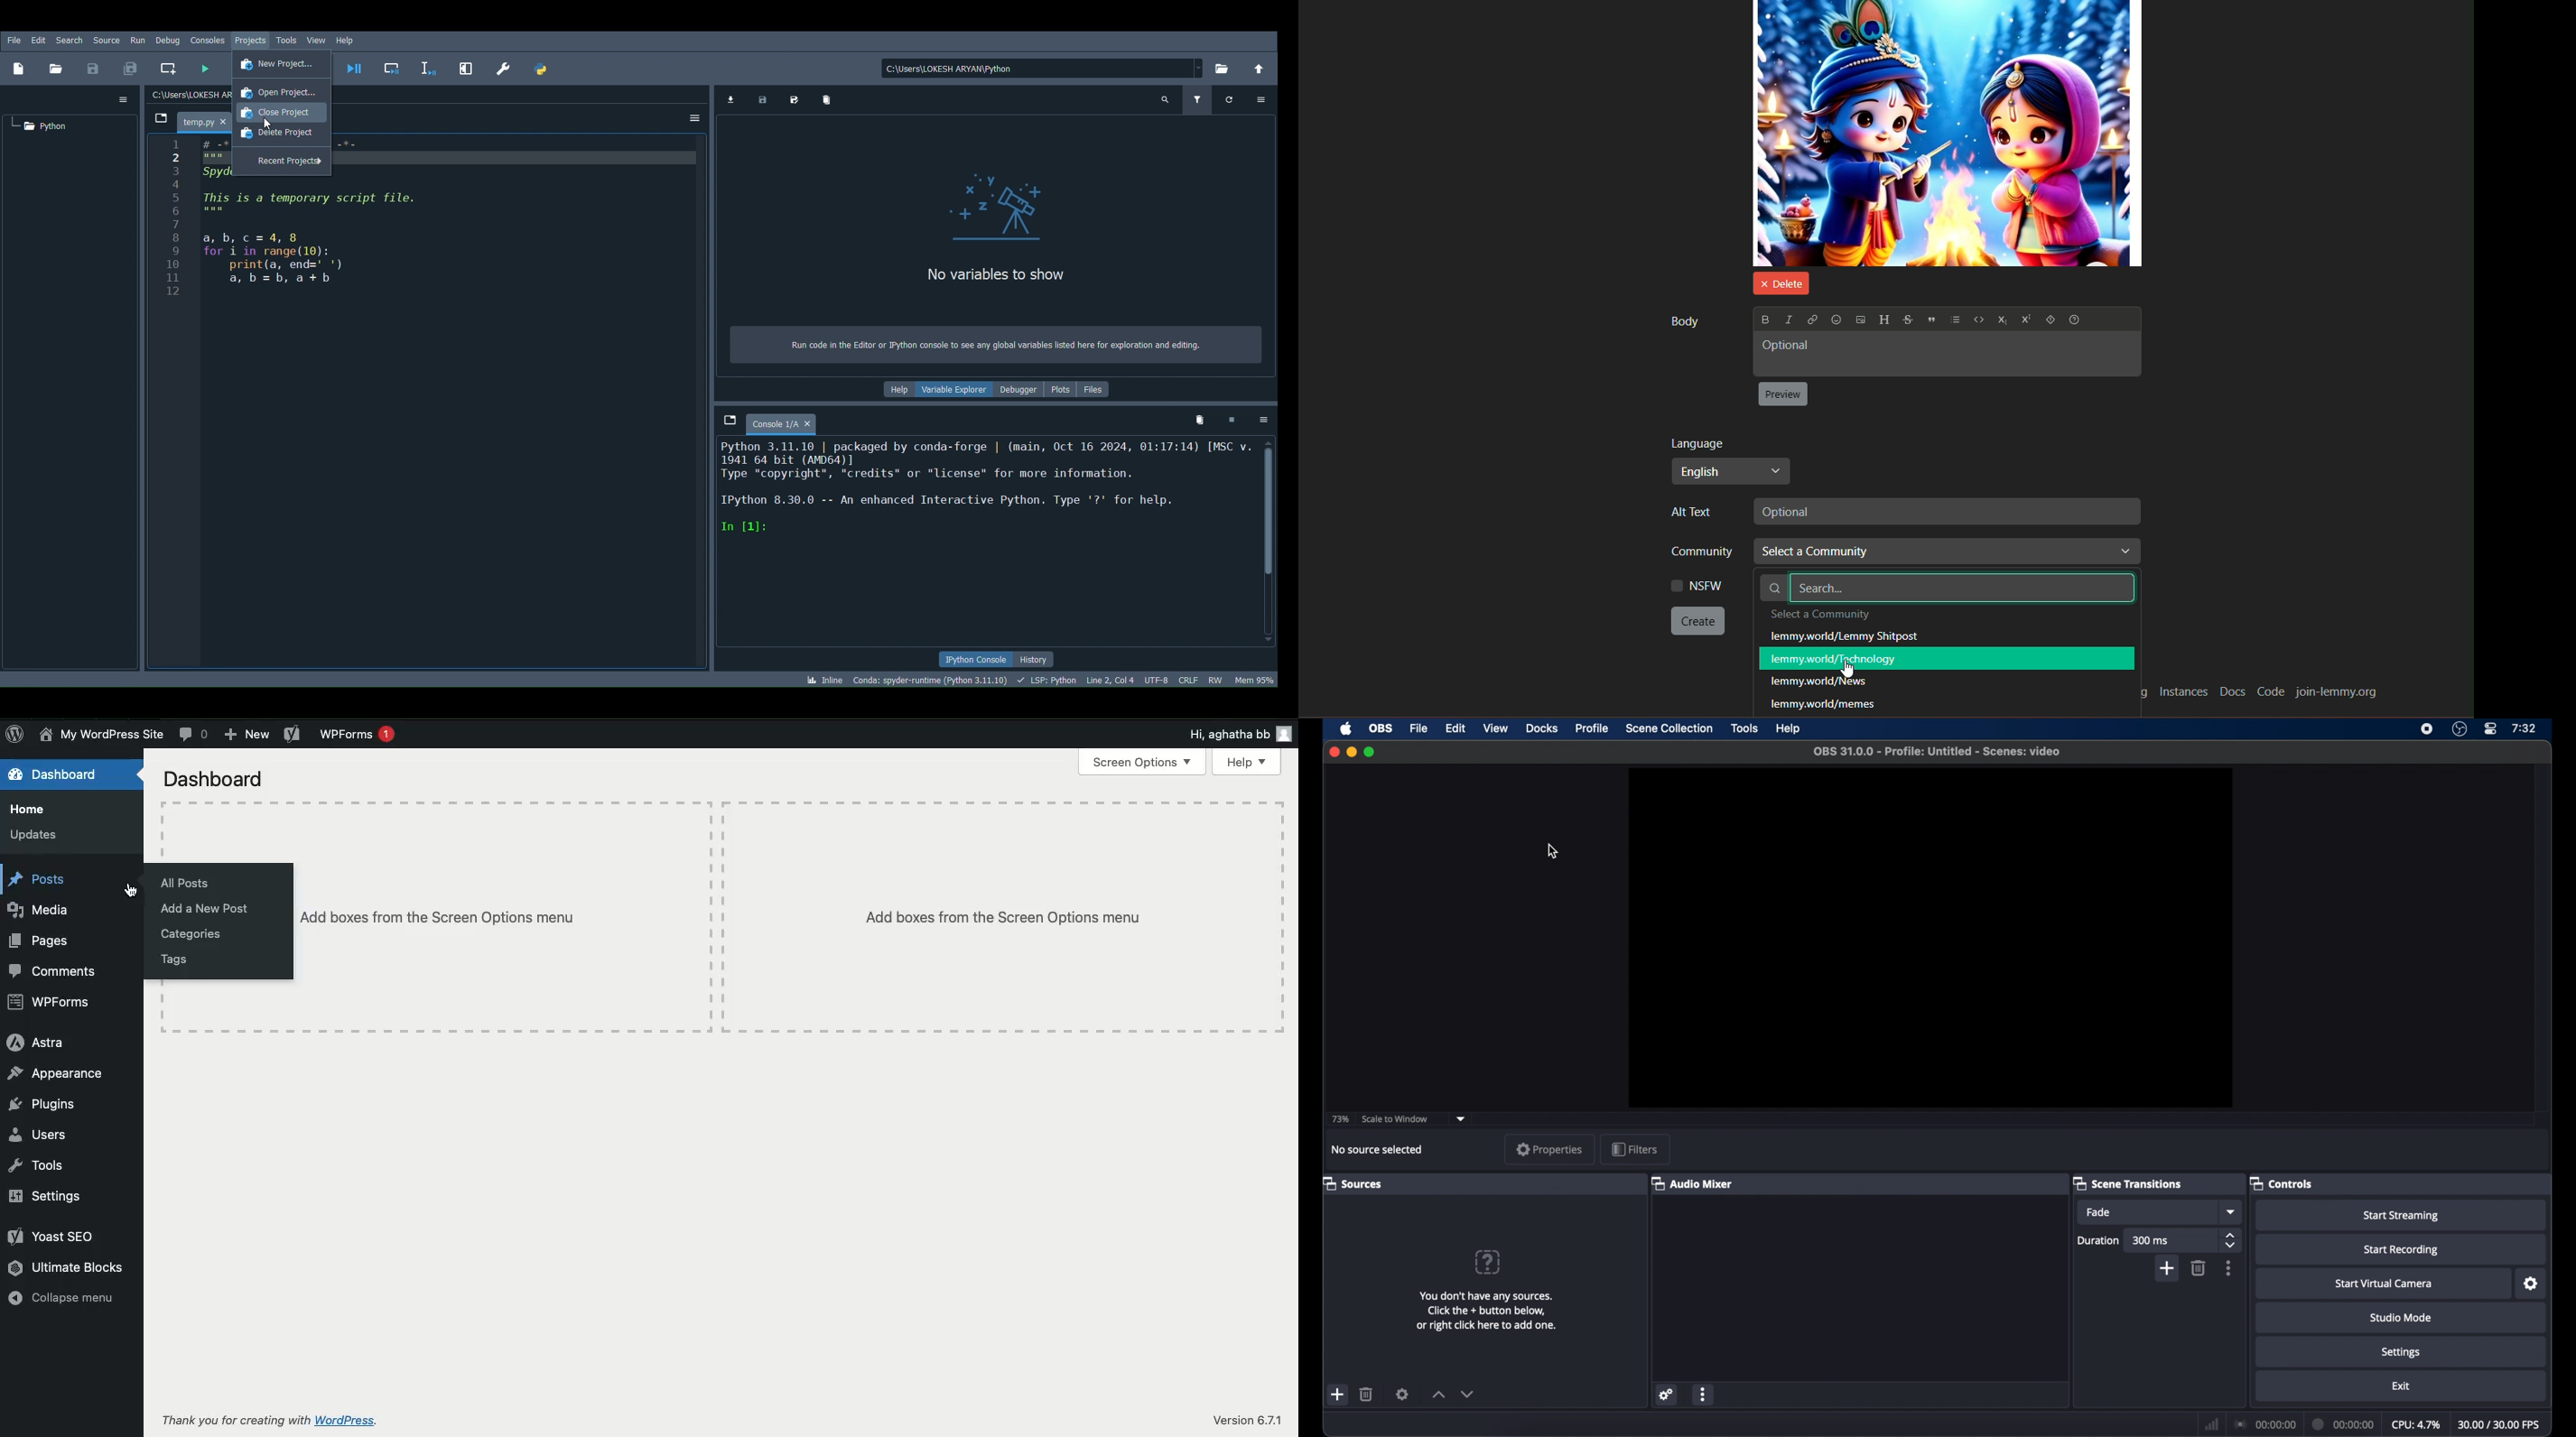 This screenshot has width=2576, height=1456. What do you see at coordinates (1787, 318) in the screenshot?
I see `italic` at bounding box center [1787, 318].